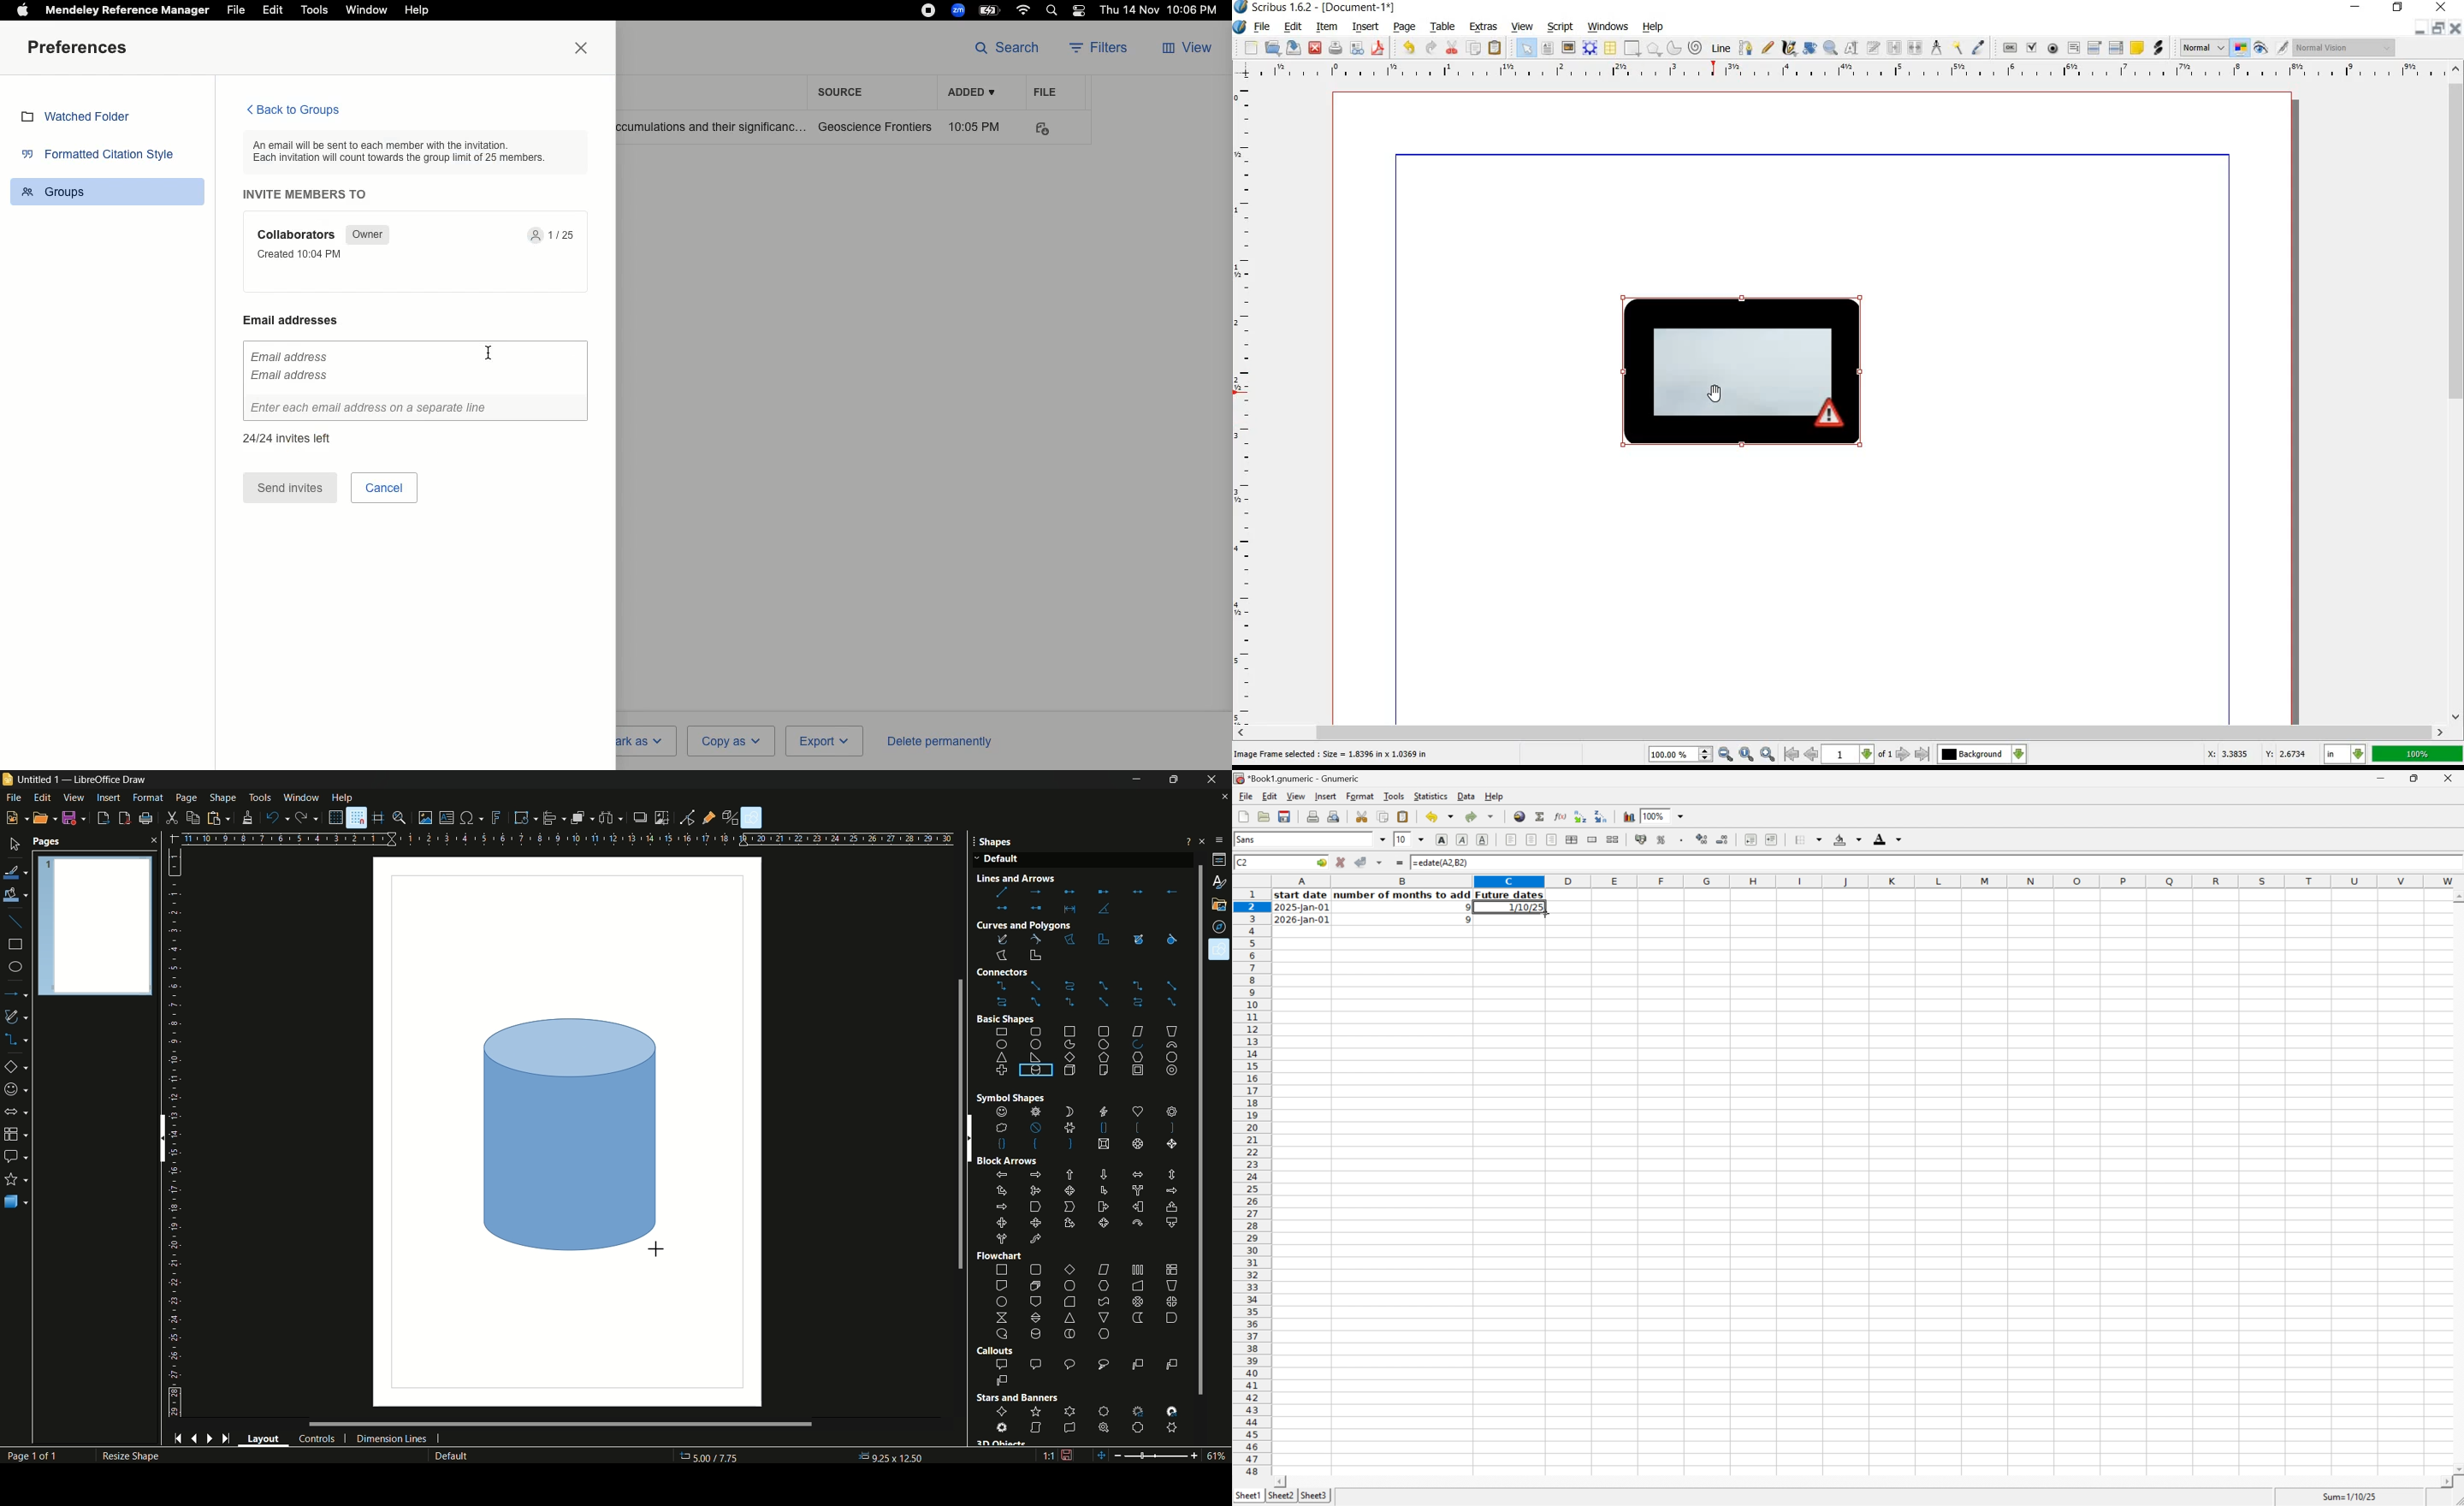 The width and height of the screenshot is (2464, 1512). Describe the element at coordinates (2159, 48) in the screenshot. I see `link annotation` at that location.